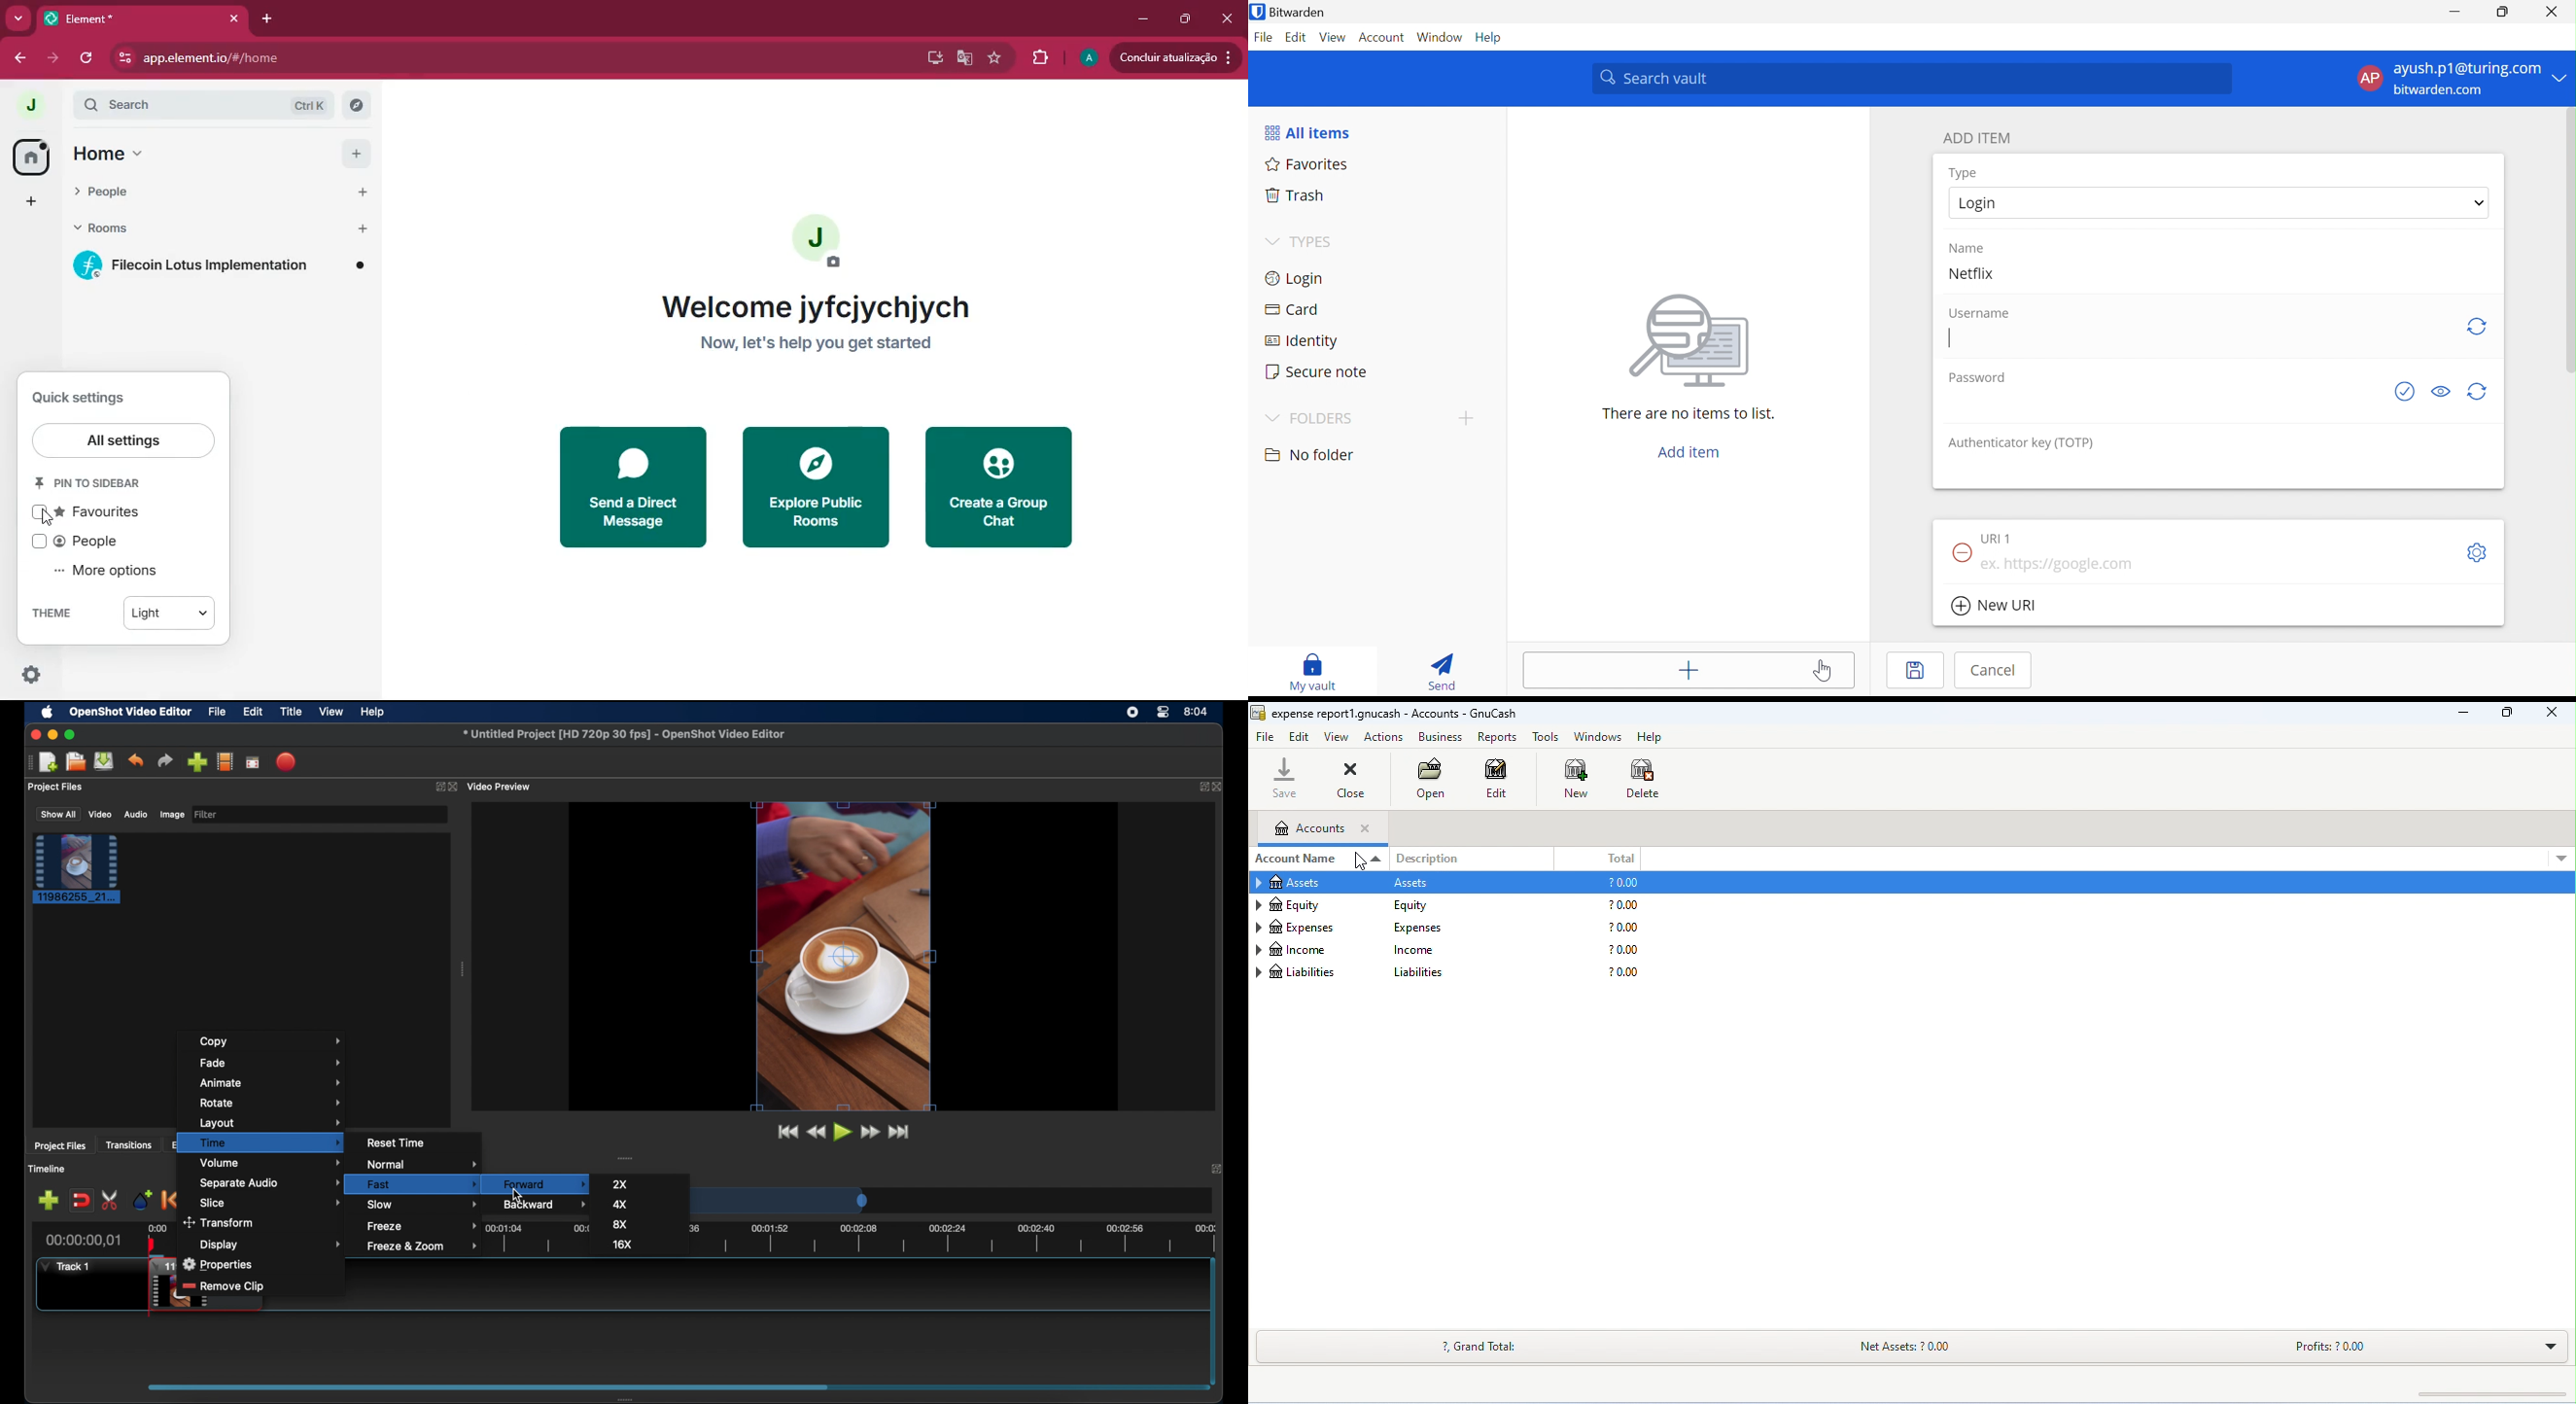 Image resolution: width=2576 pixels, height=1428 pixels. Describe the element at coordinates (2059, 564) in the screenshot. I see `ex. https://google.com` at that location.